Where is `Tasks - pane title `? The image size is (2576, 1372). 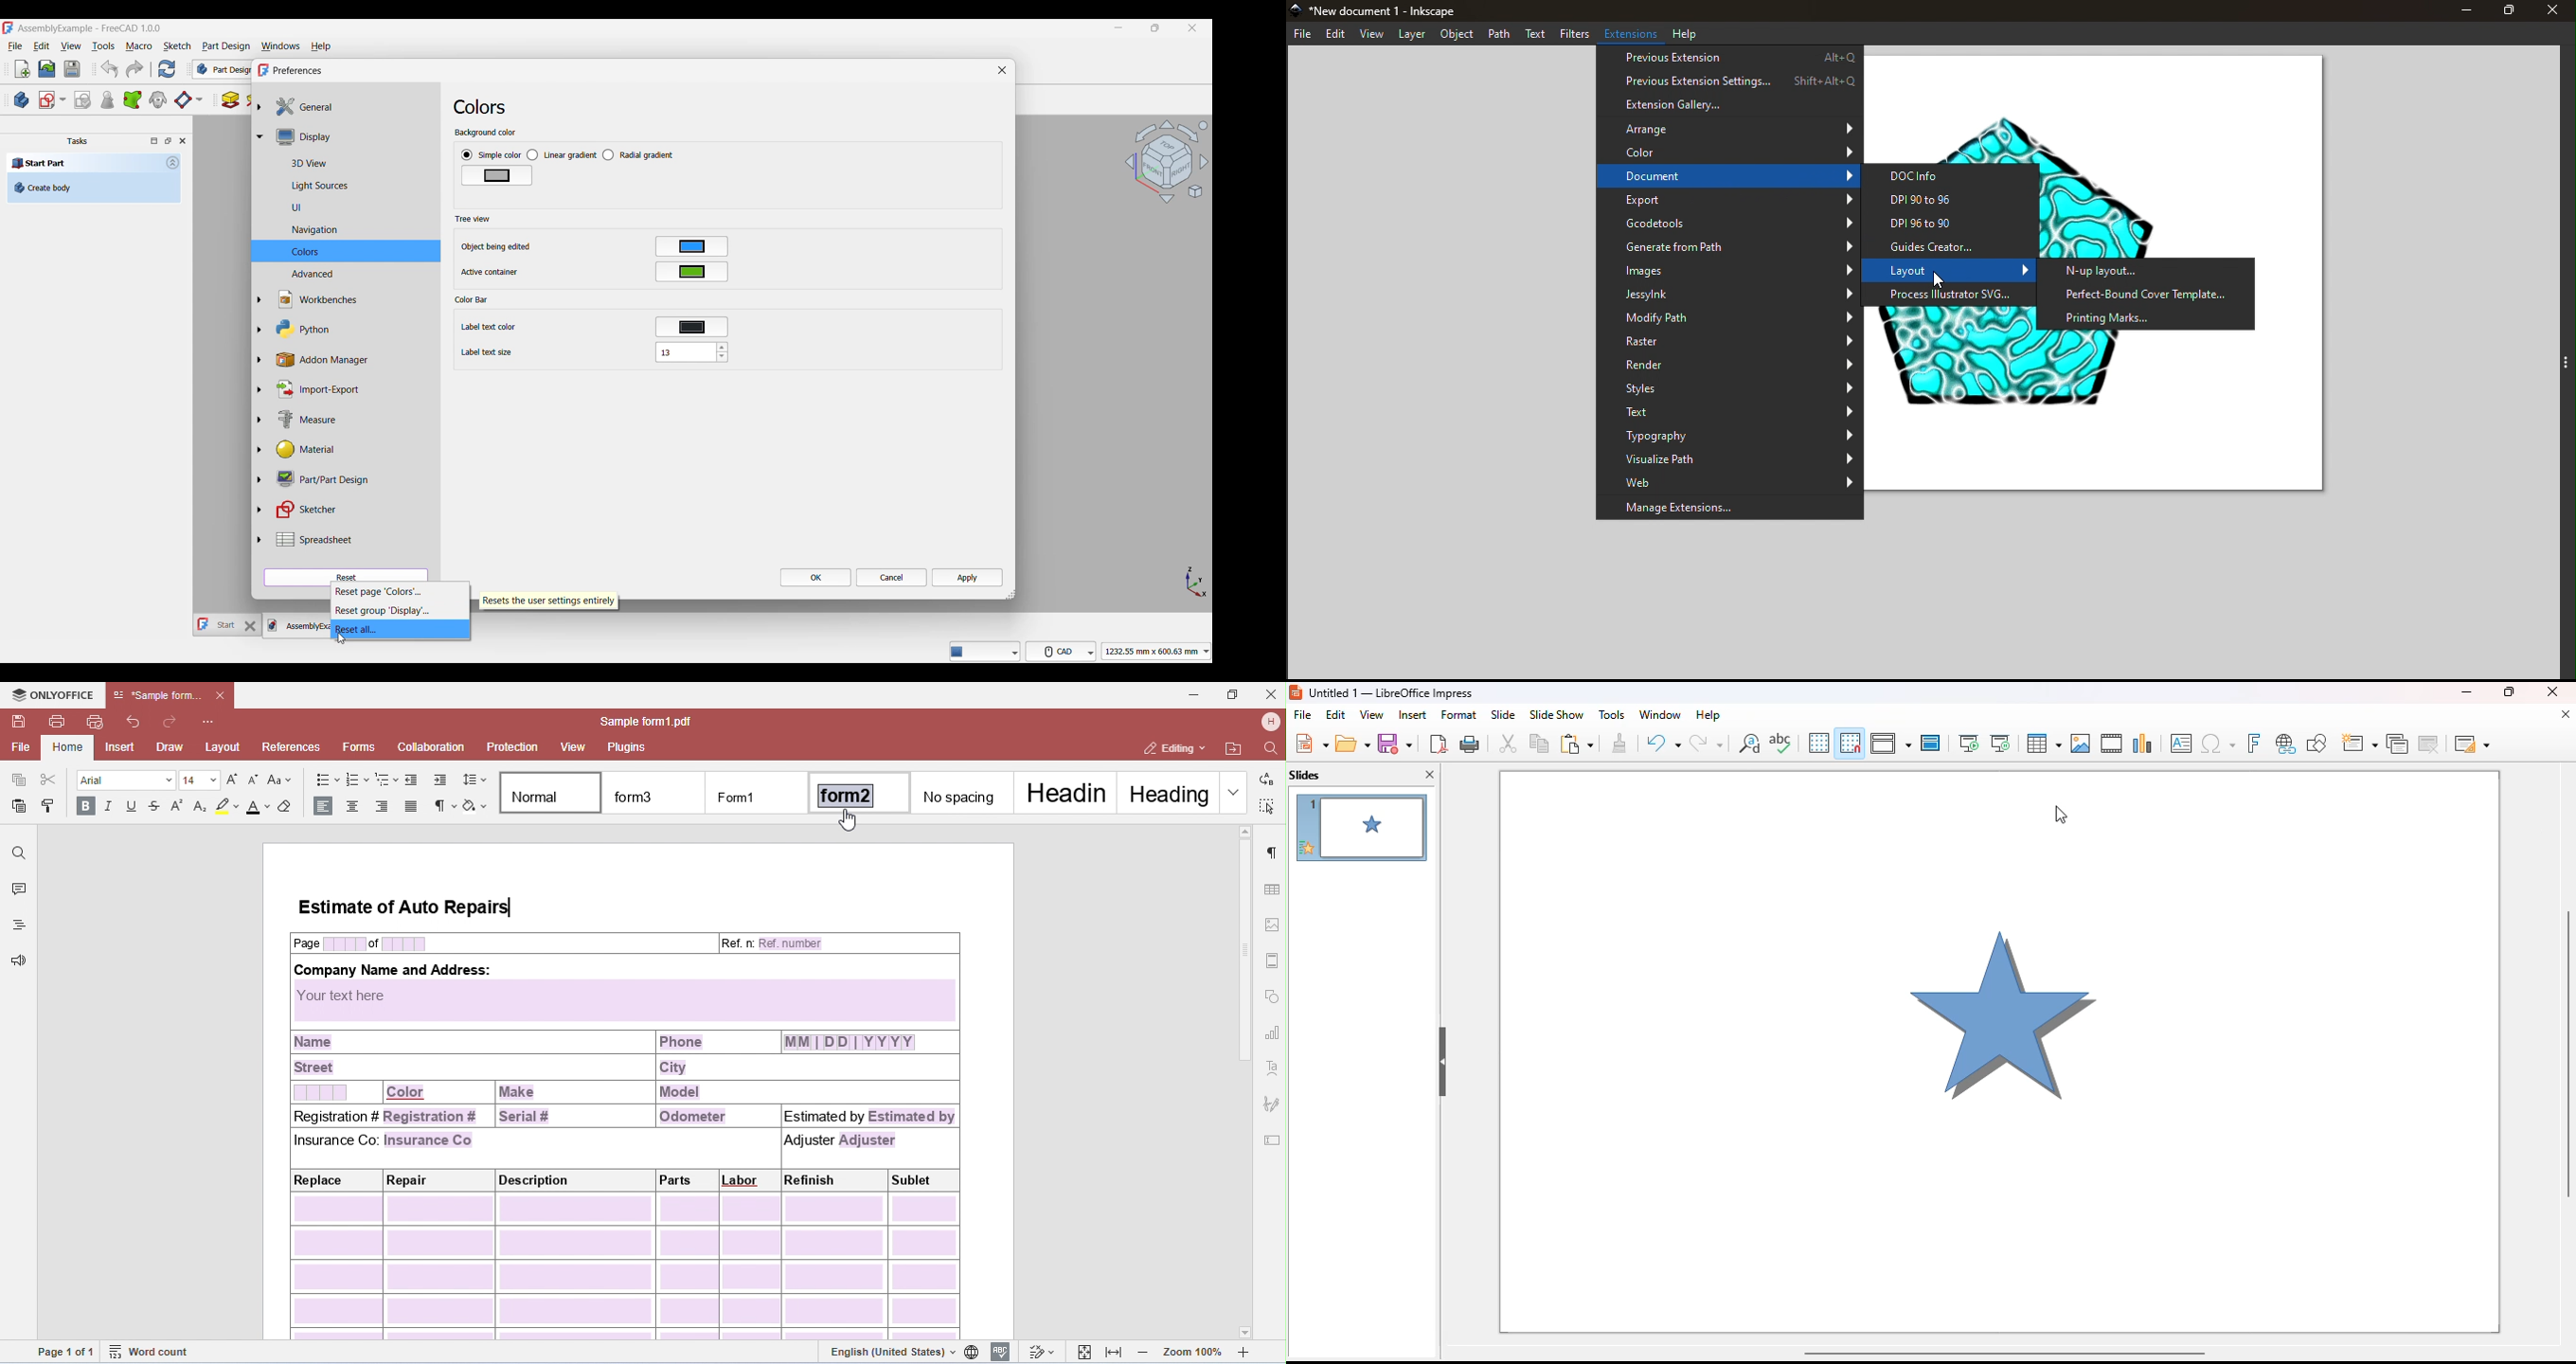
Tasks - pane title  is located at coordinates (77, 141).